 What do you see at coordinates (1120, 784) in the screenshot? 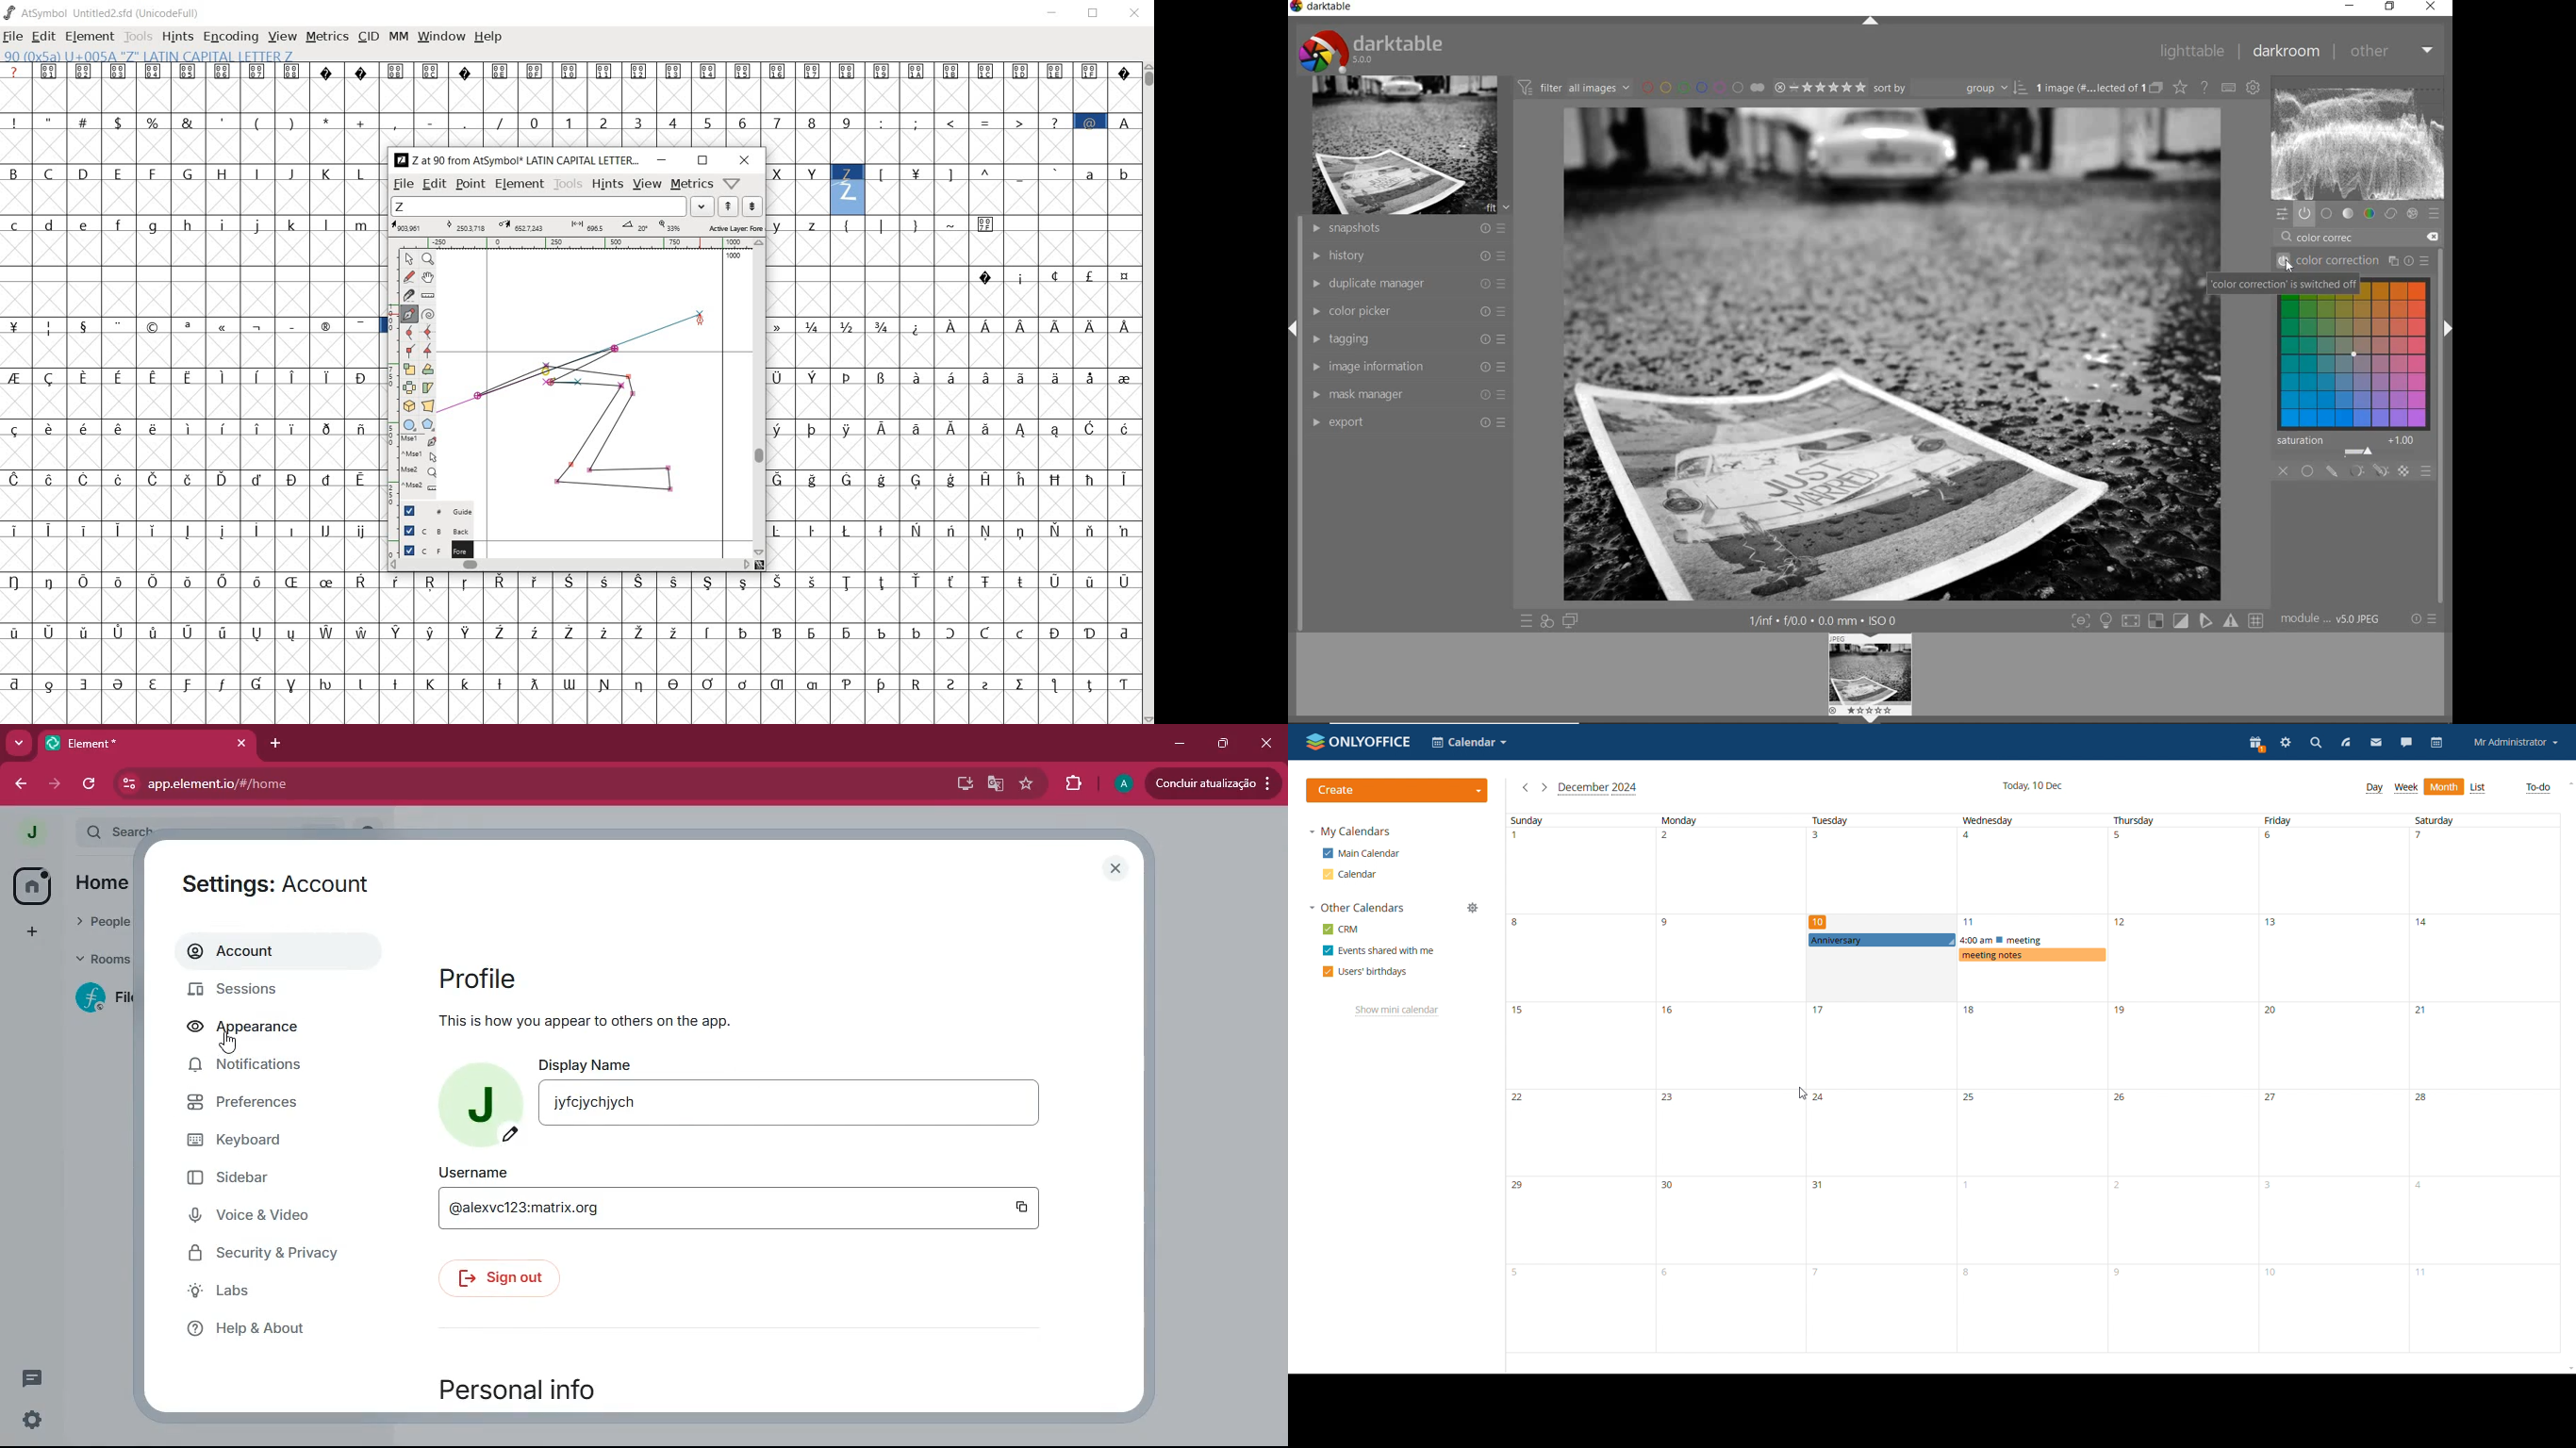
I see `profile` at bounding box center [1120, 784].